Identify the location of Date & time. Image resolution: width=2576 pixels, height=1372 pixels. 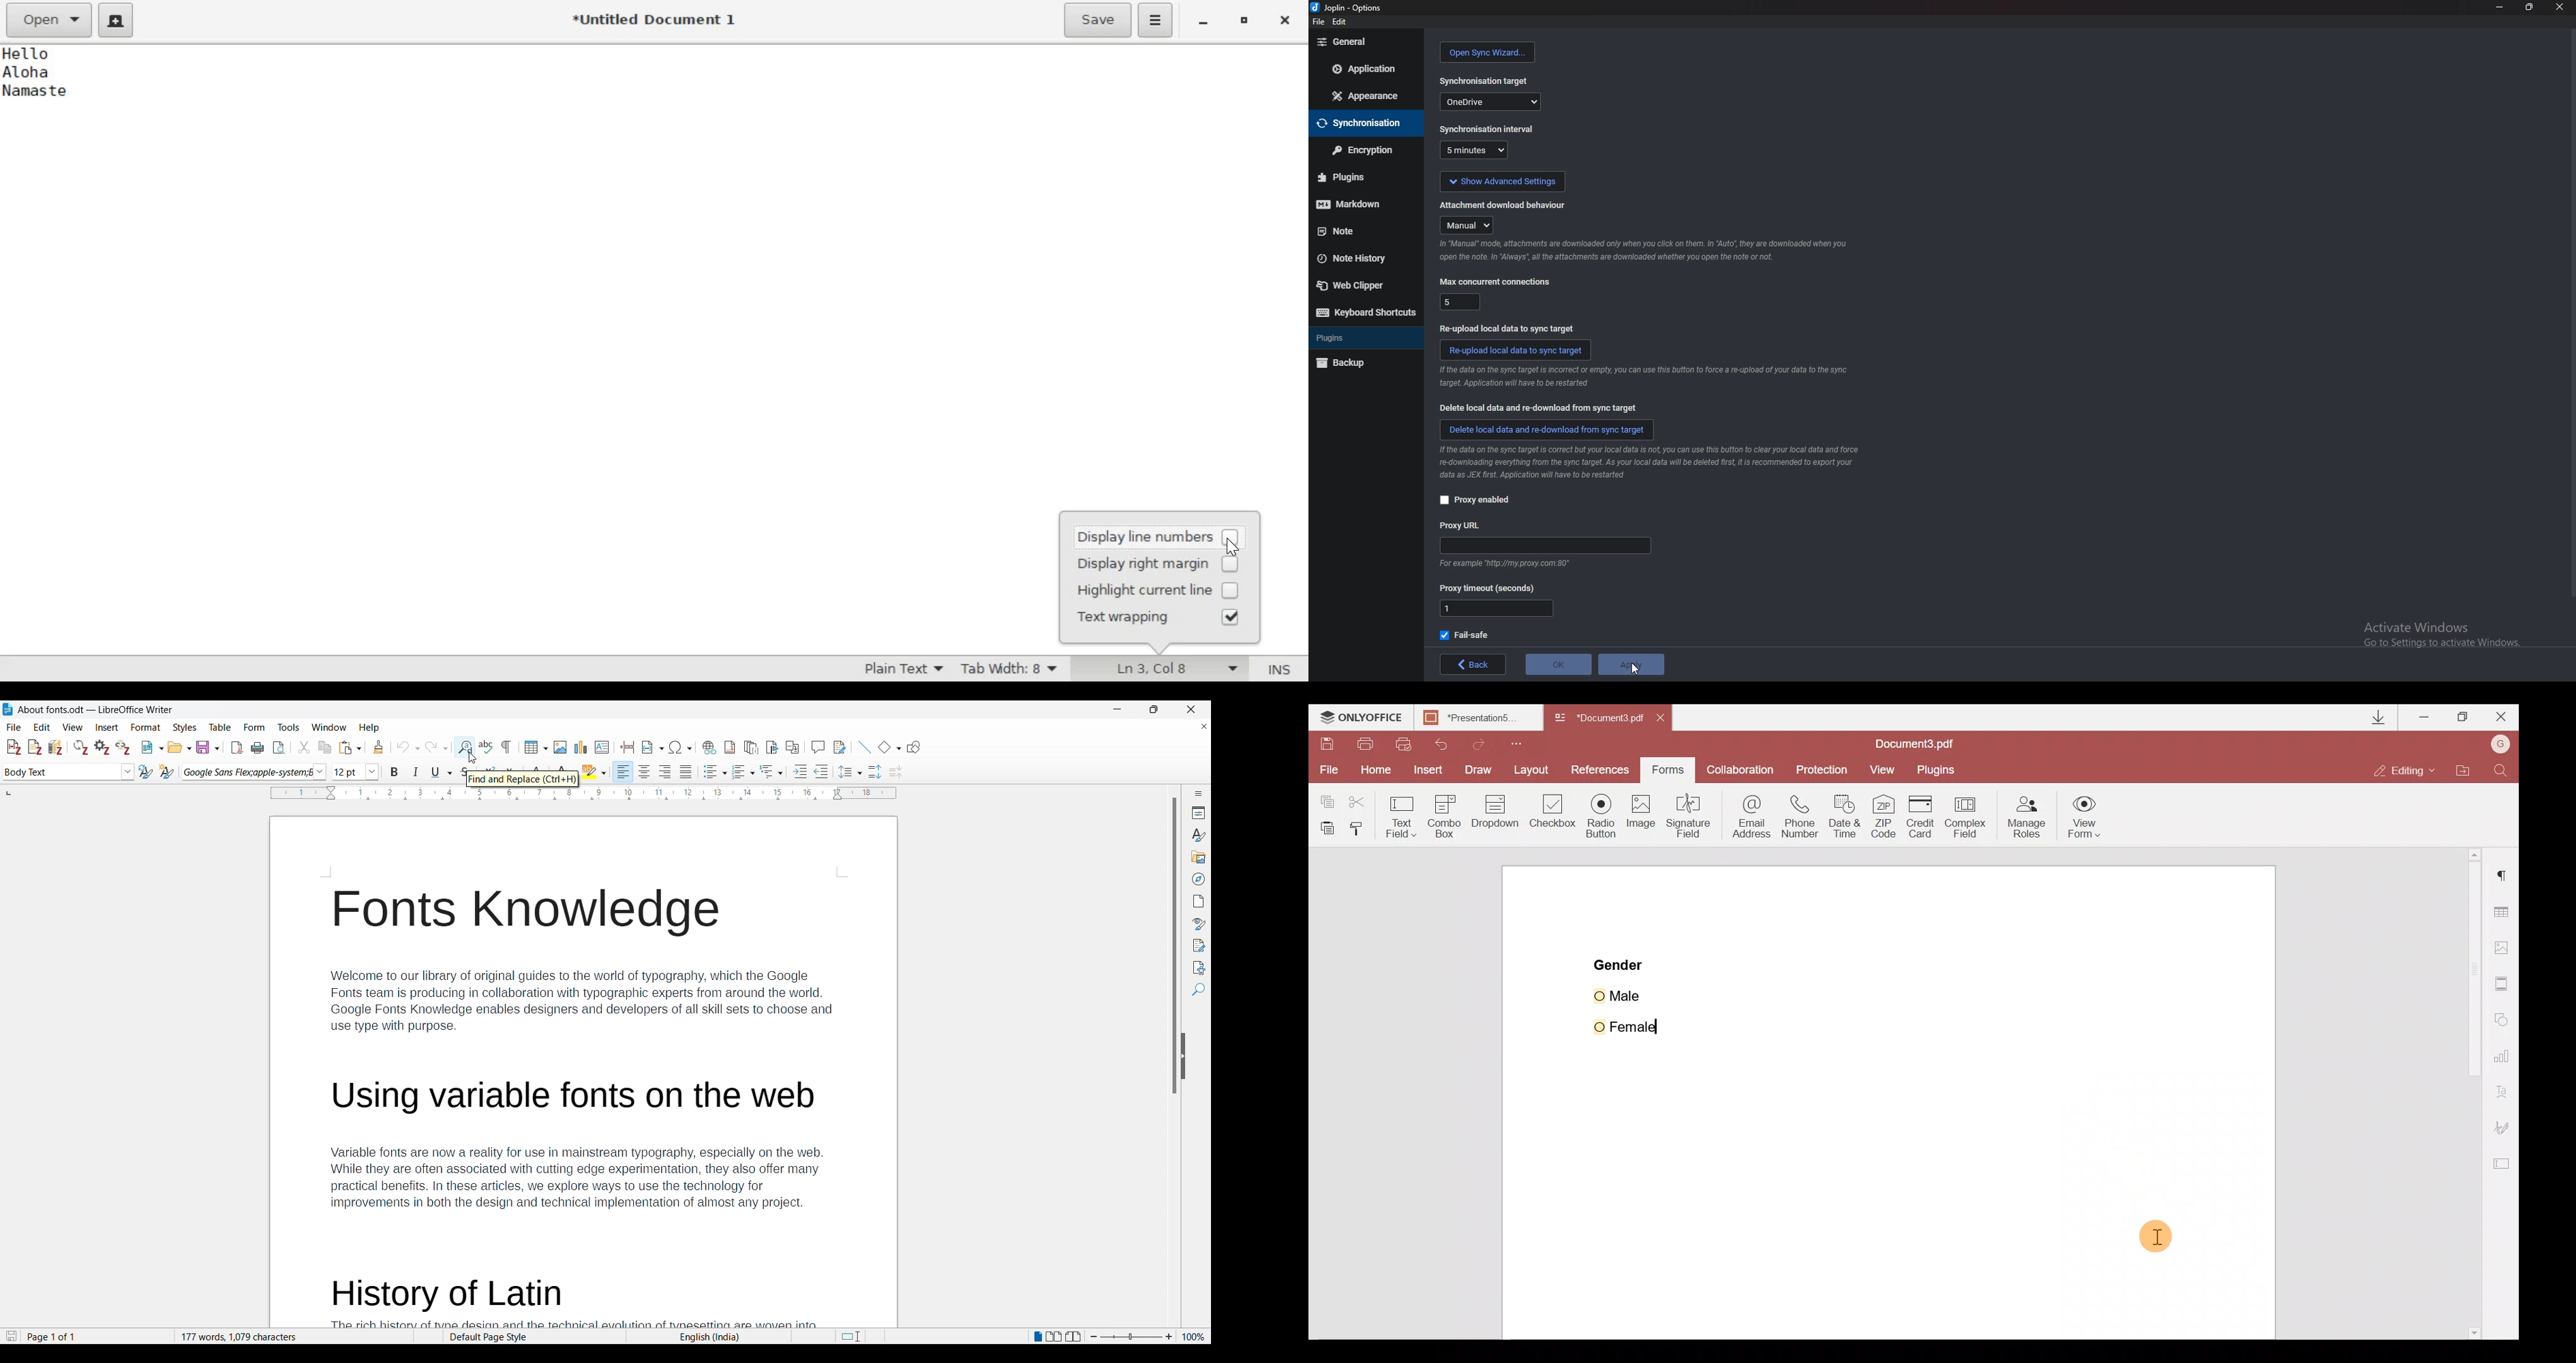
(1849, 818).